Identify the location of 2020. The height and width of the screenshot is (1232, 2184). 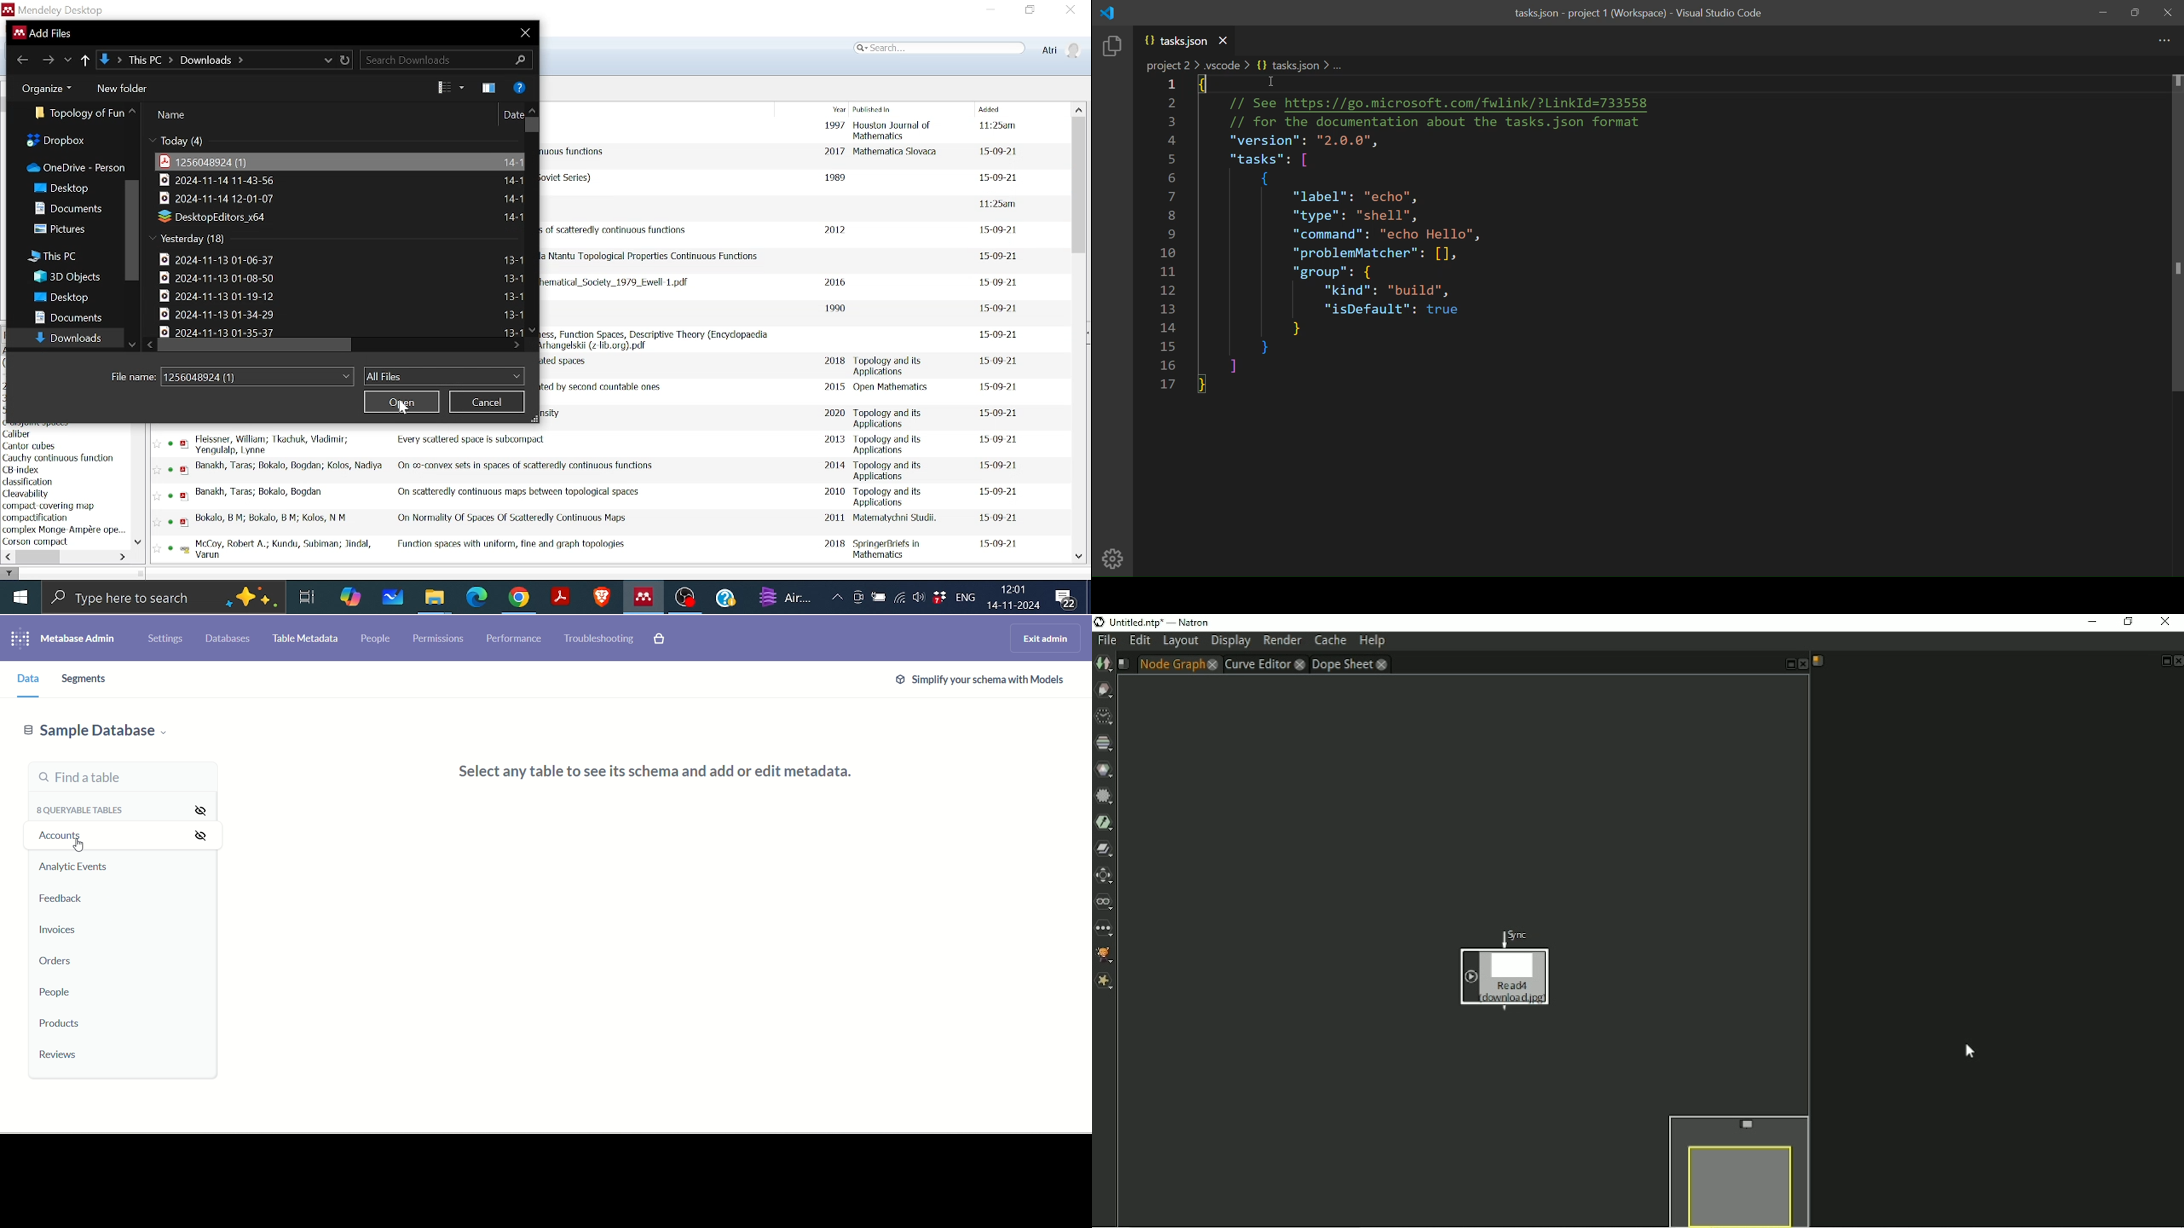
(835, 414).